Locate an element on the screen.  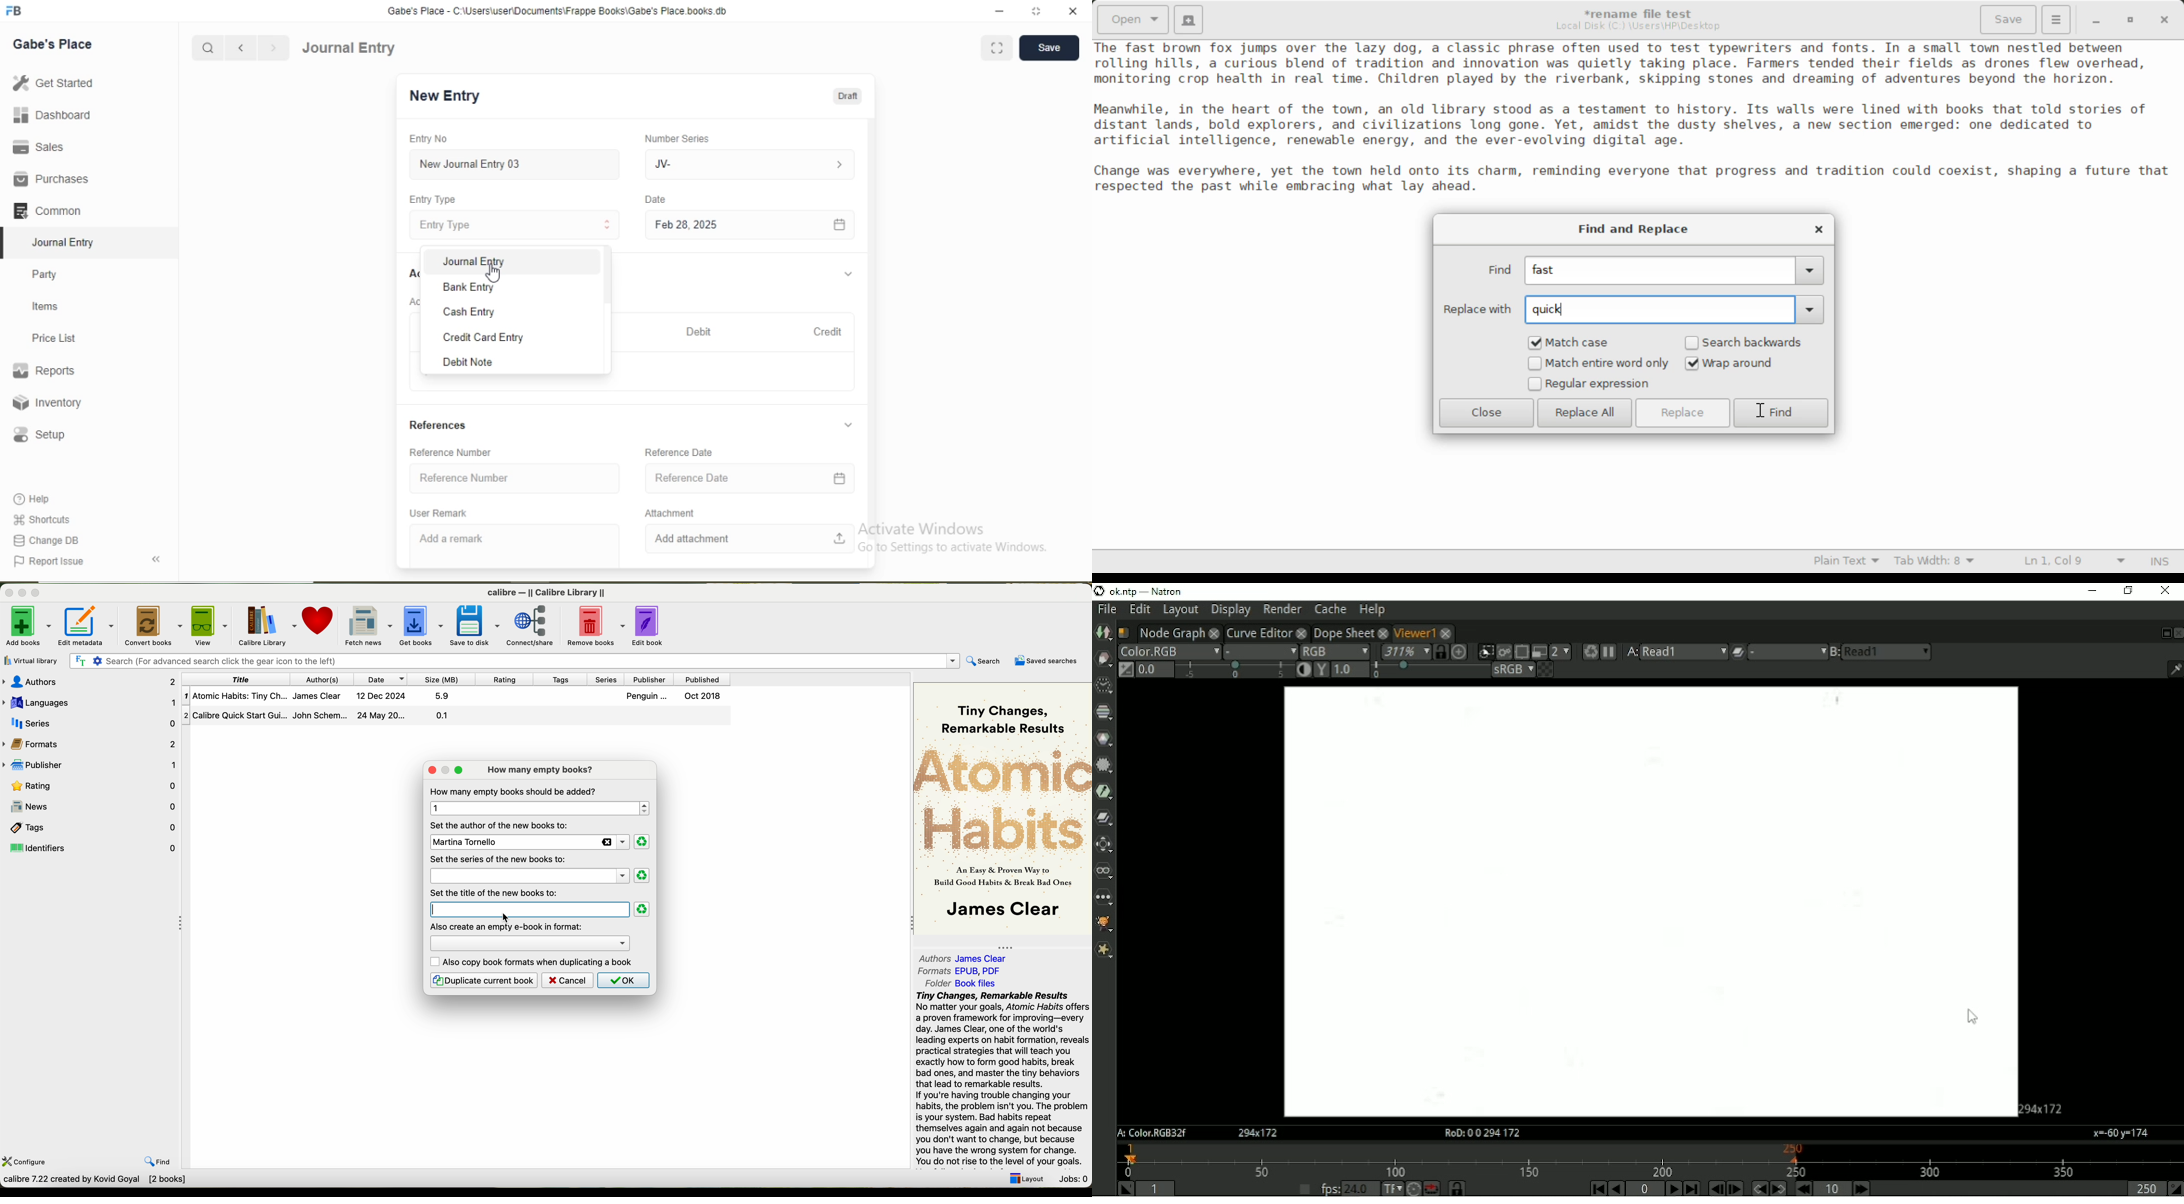
Reference Number is located at coordinates (450, 454).